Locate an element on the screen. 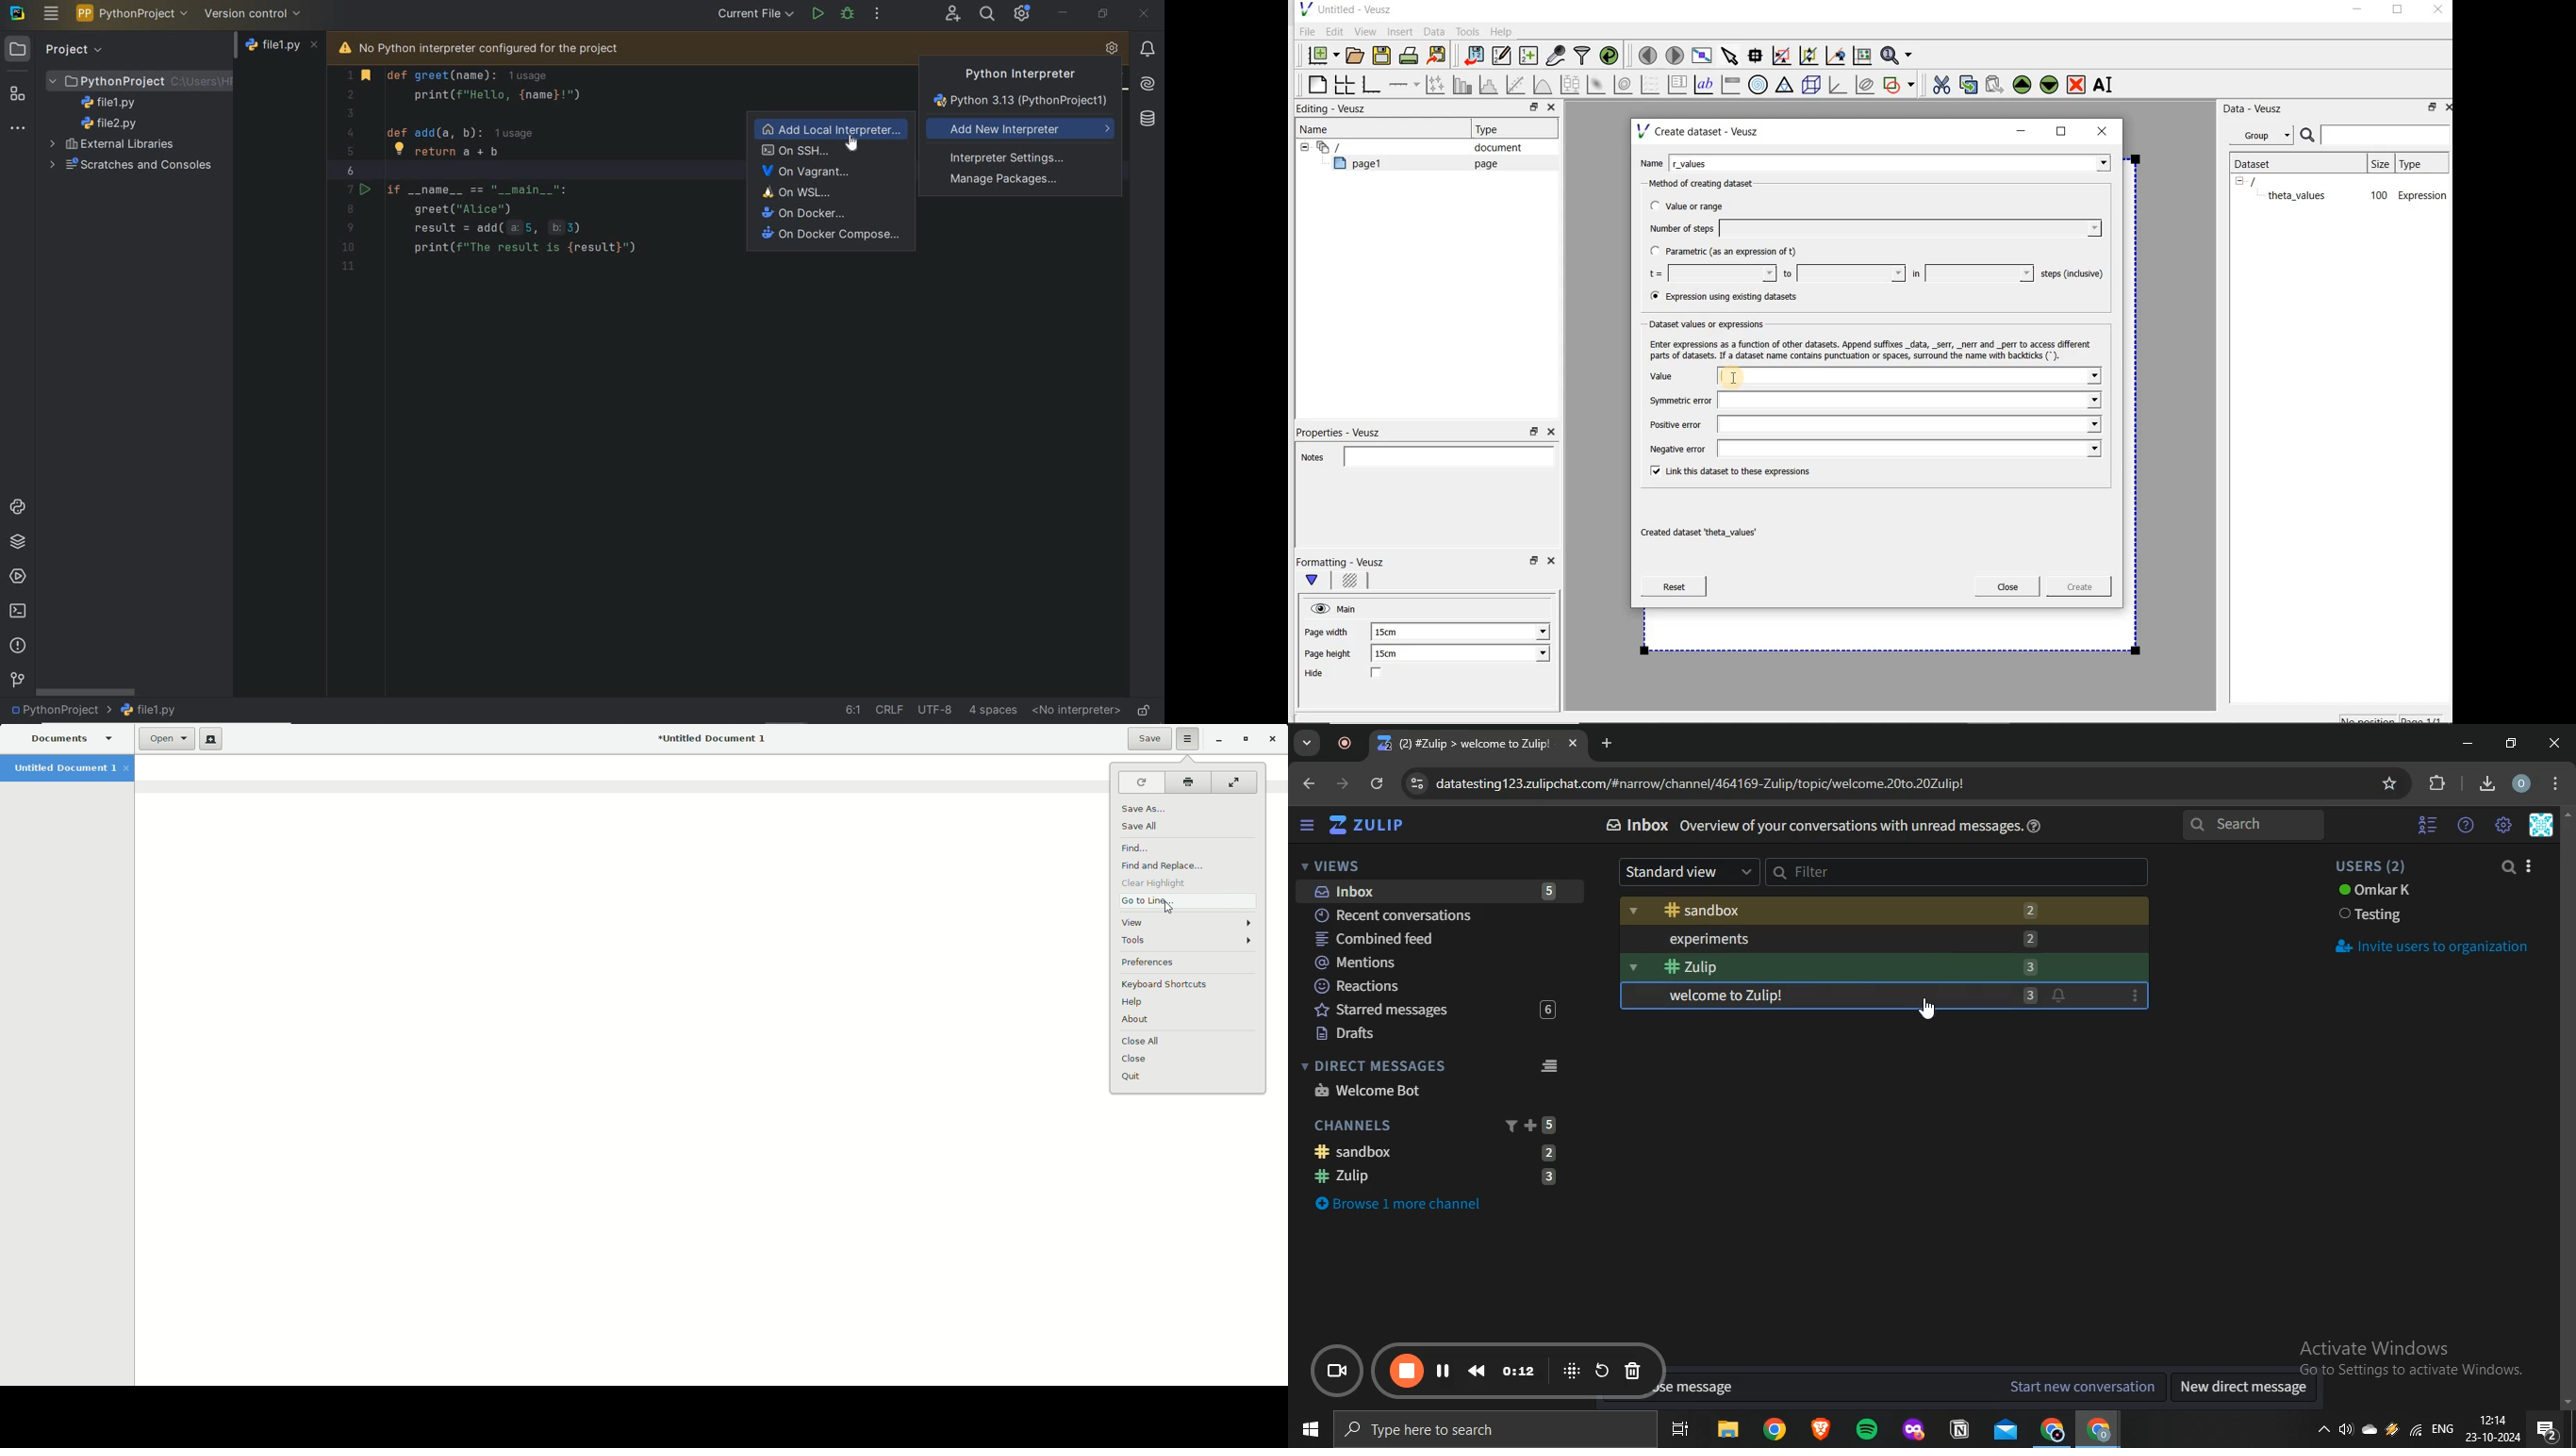 The width and height of the screenshot is (2576, 1456). notion is located at coordinates (1961, 1430).